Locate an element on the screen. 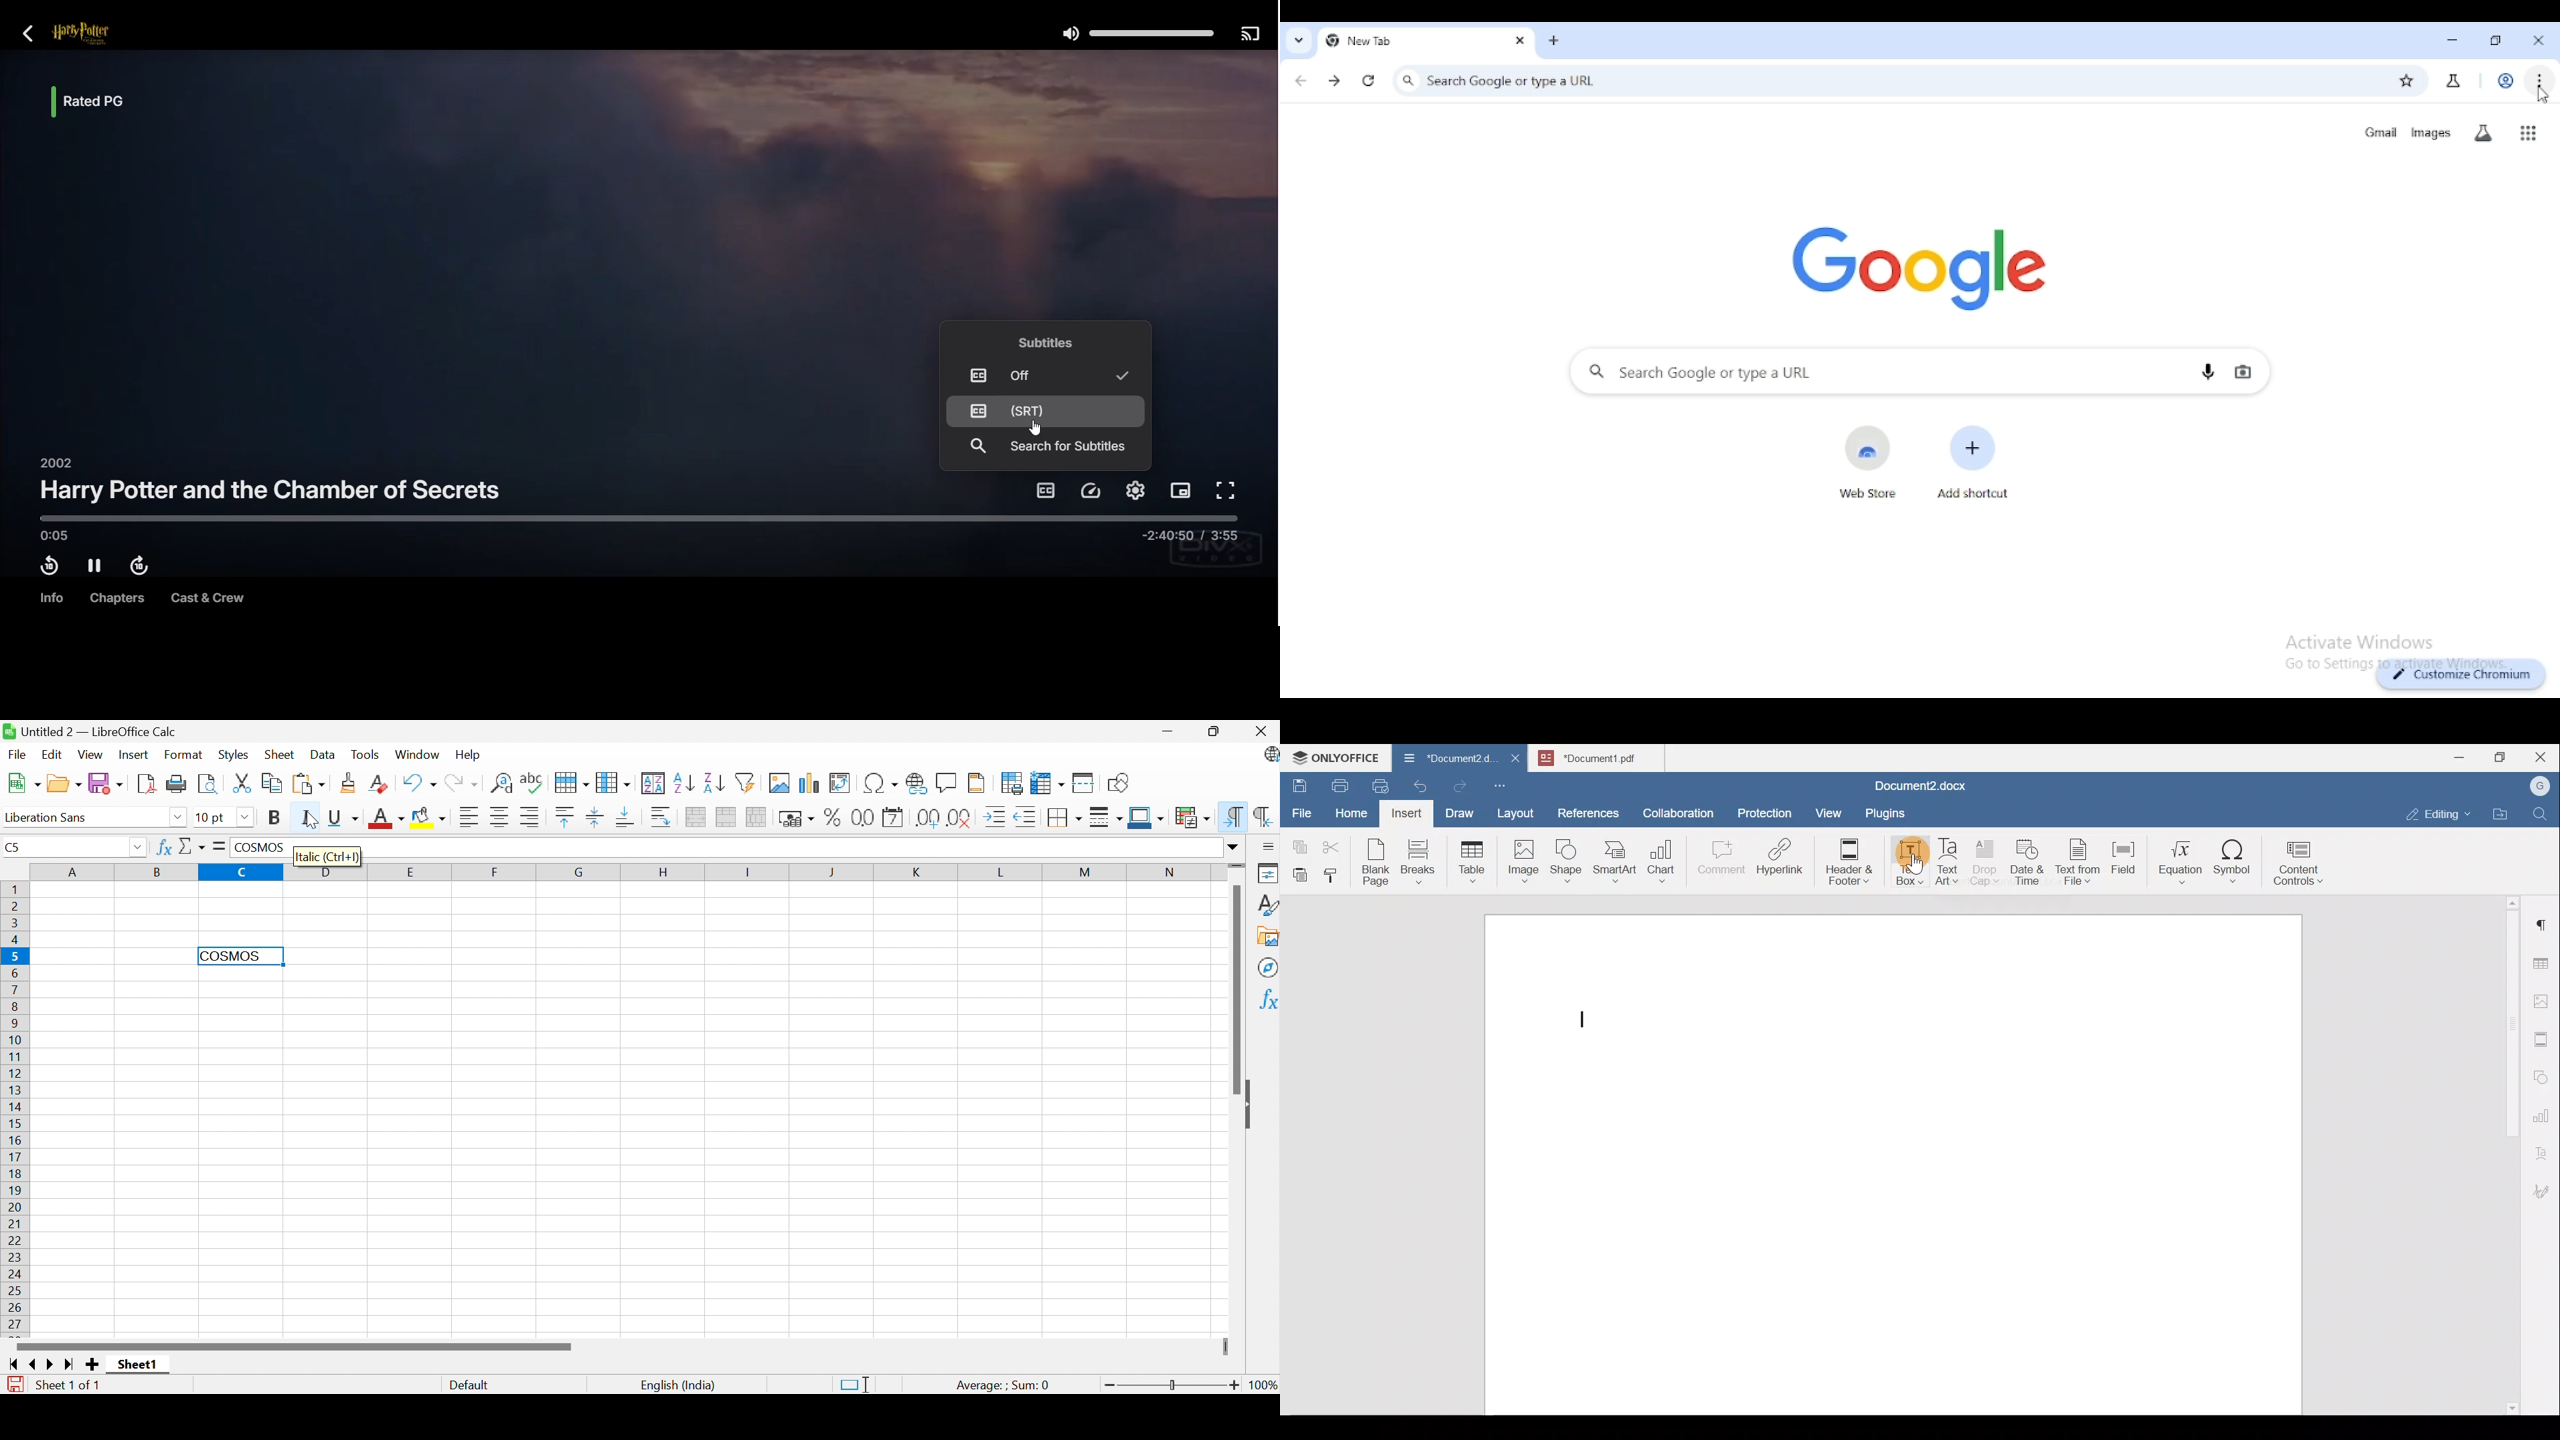 The image size is (2576, 1456). search google or type a URL is located at coordinates (1871, 372).